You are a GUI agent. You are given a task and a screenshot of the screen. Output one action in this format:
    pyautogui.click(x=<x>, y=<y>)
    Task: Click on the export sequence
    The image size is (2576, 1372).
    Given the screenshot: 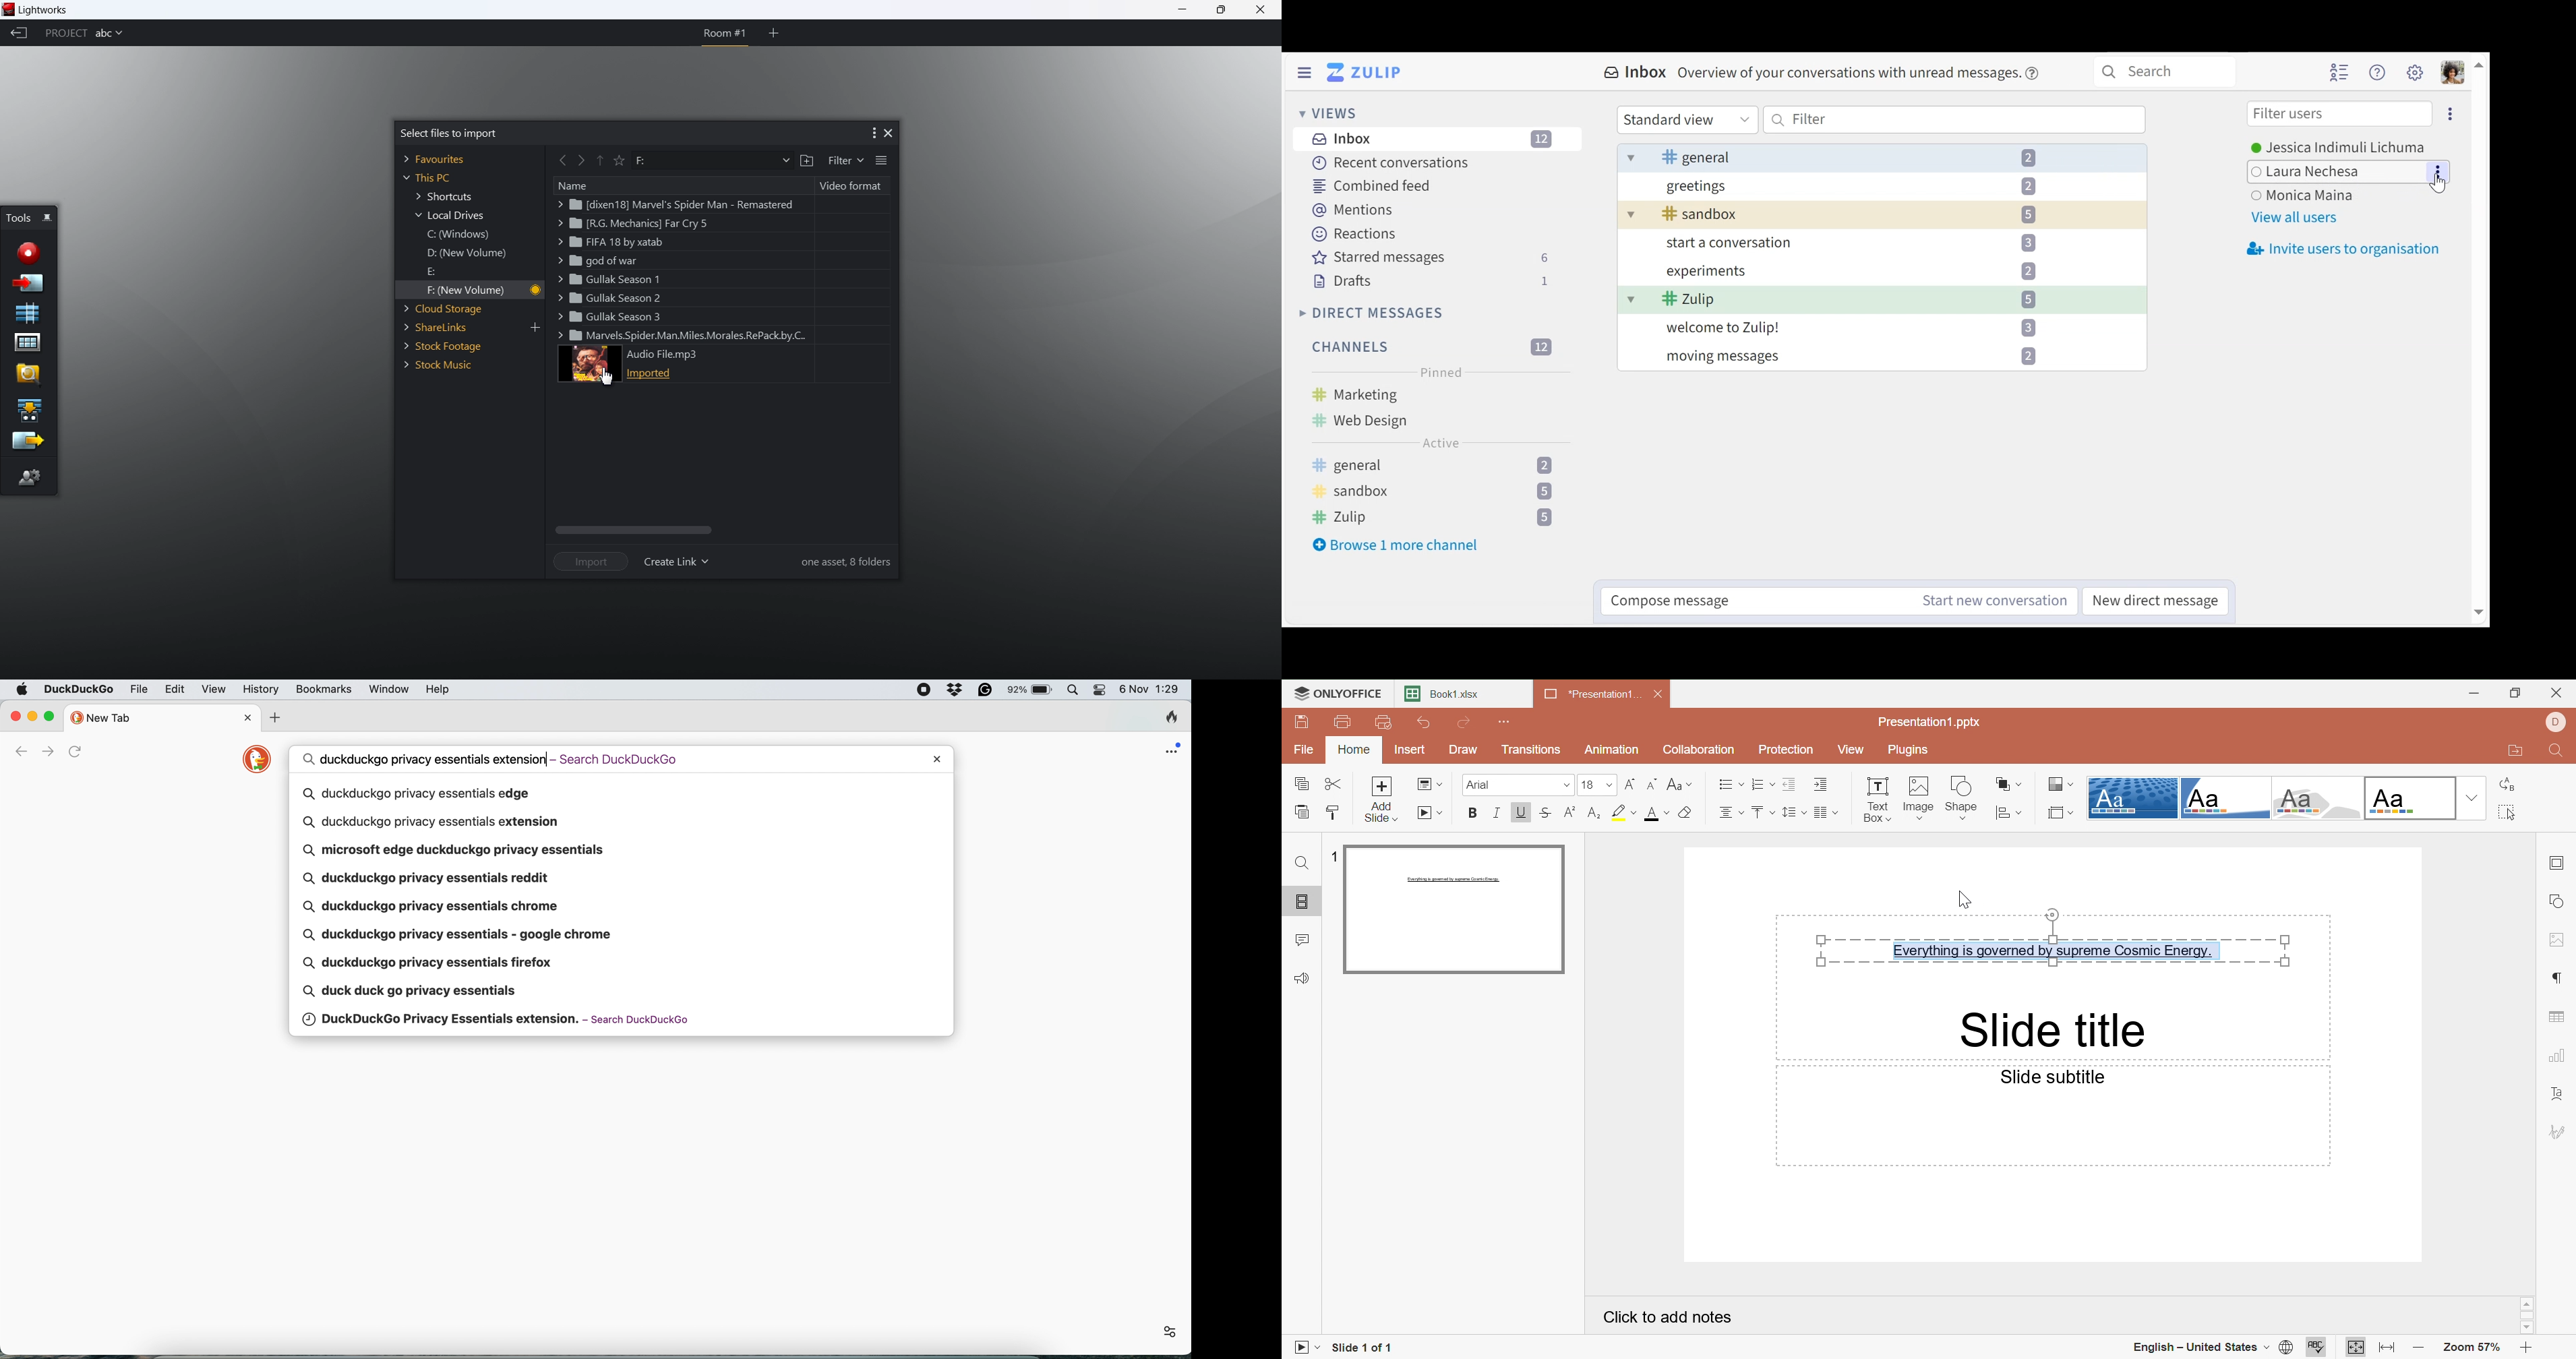 What is the action you would take?
    pyautogui.click(x=27, y=442)
    